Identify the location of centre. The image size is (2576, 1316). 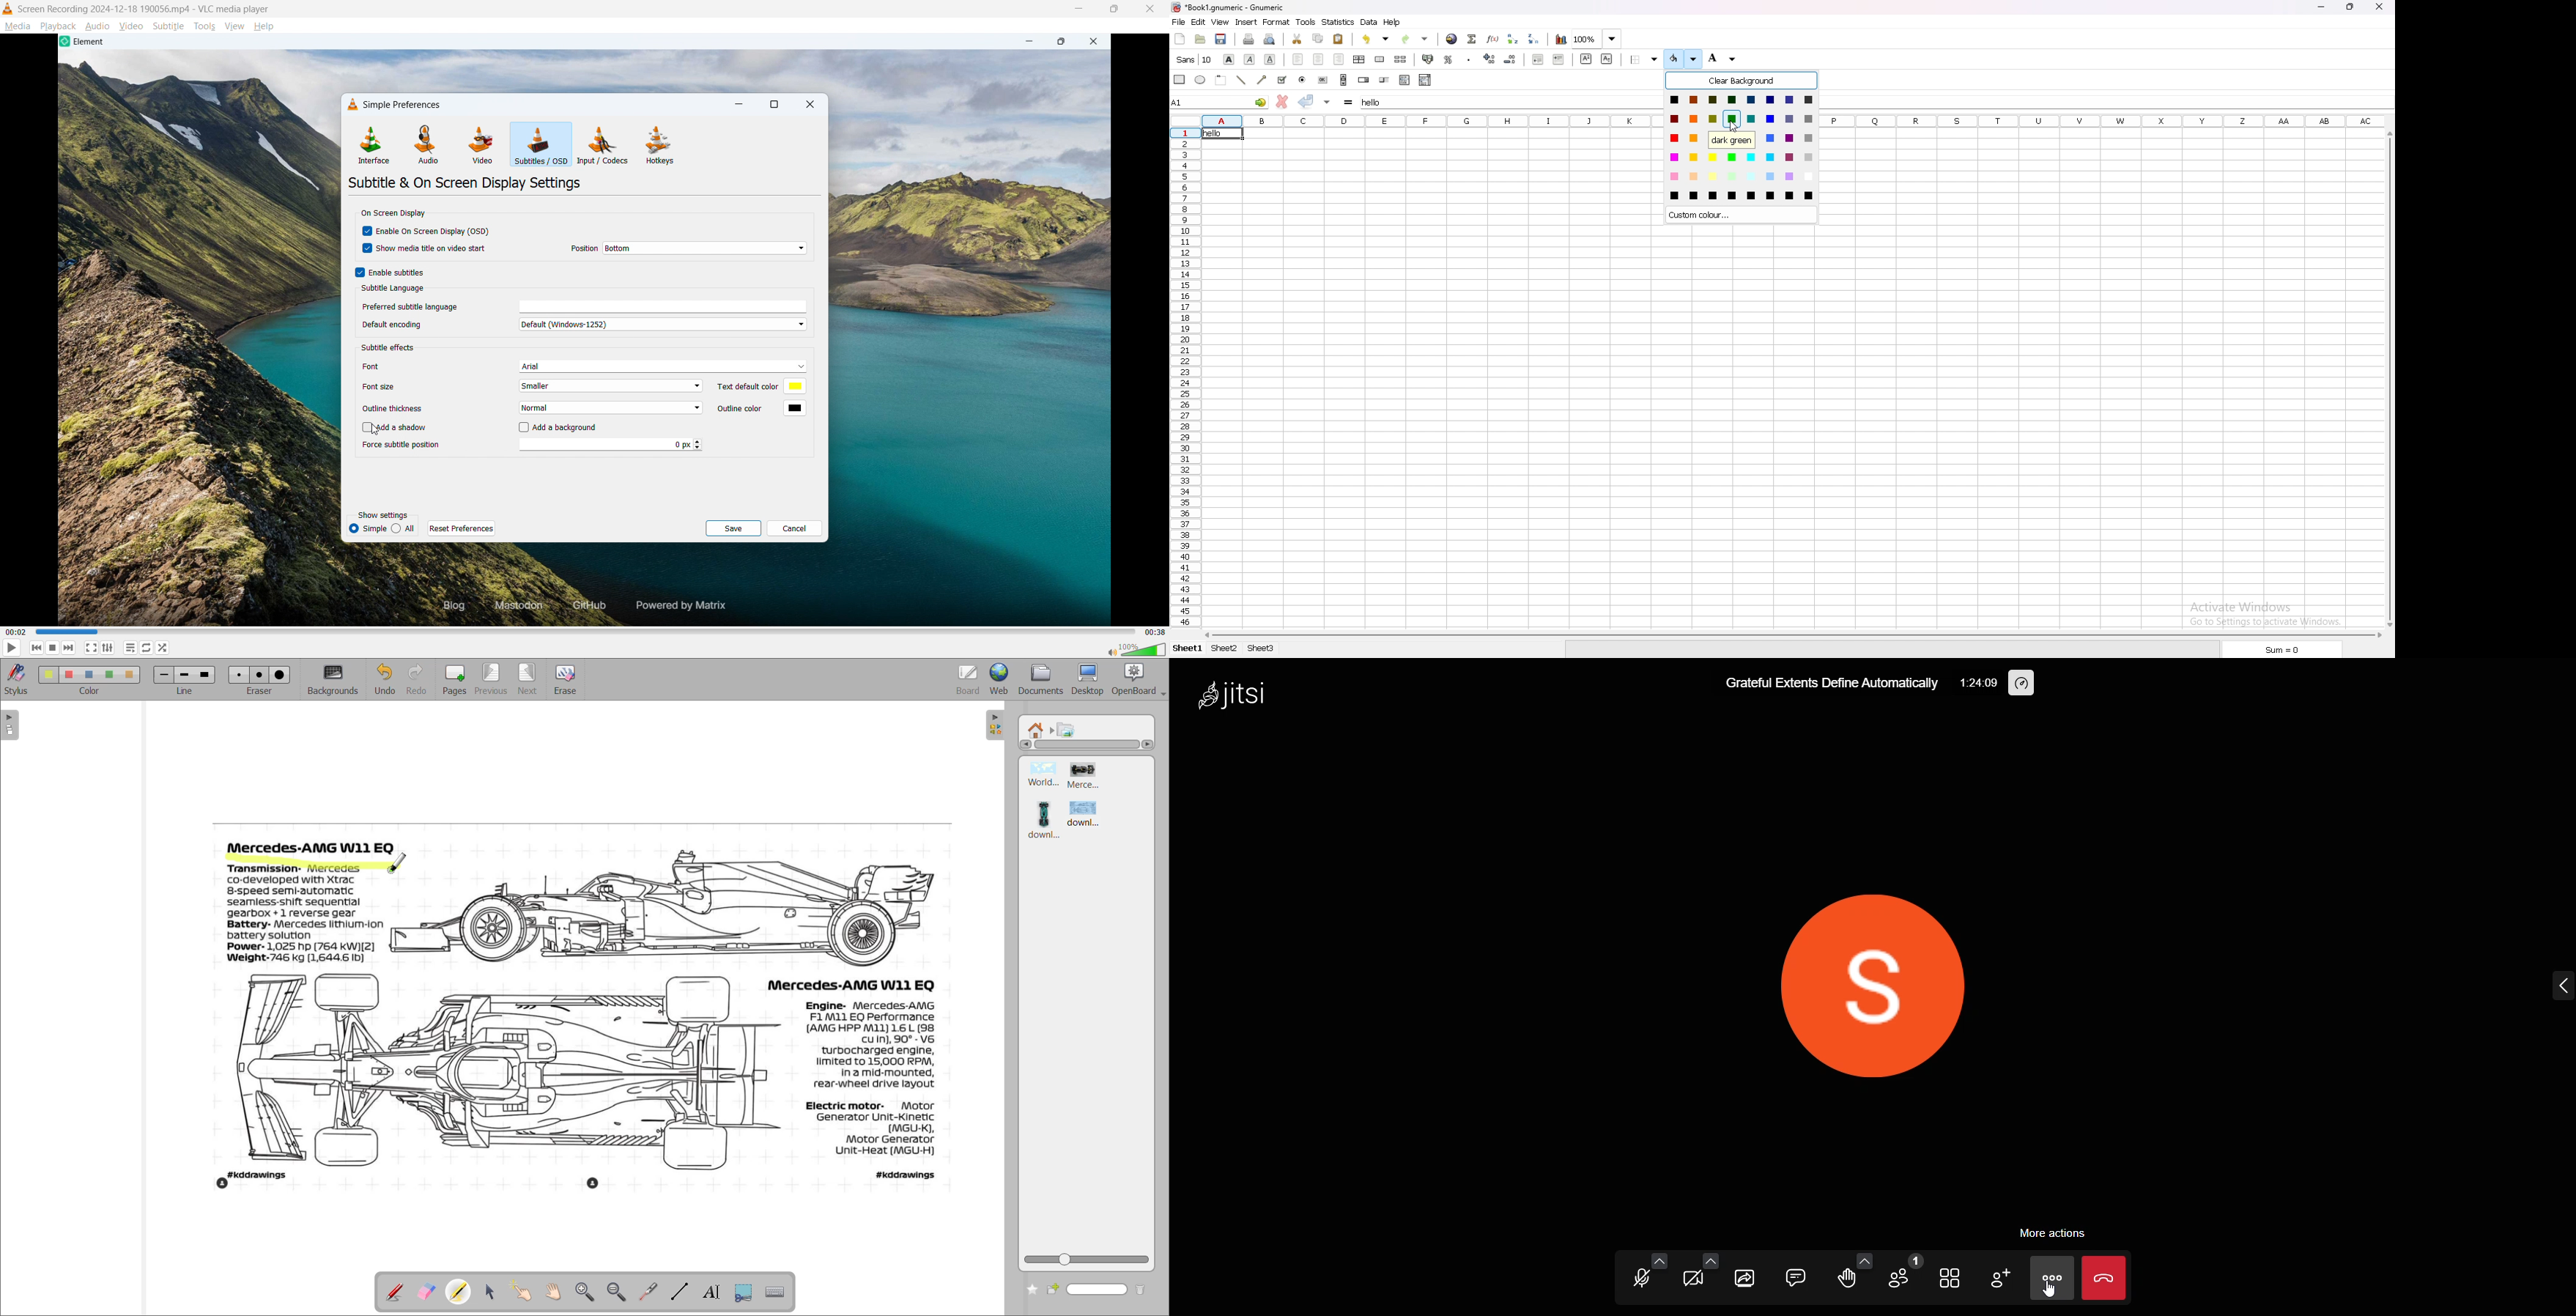
(1319, 59).